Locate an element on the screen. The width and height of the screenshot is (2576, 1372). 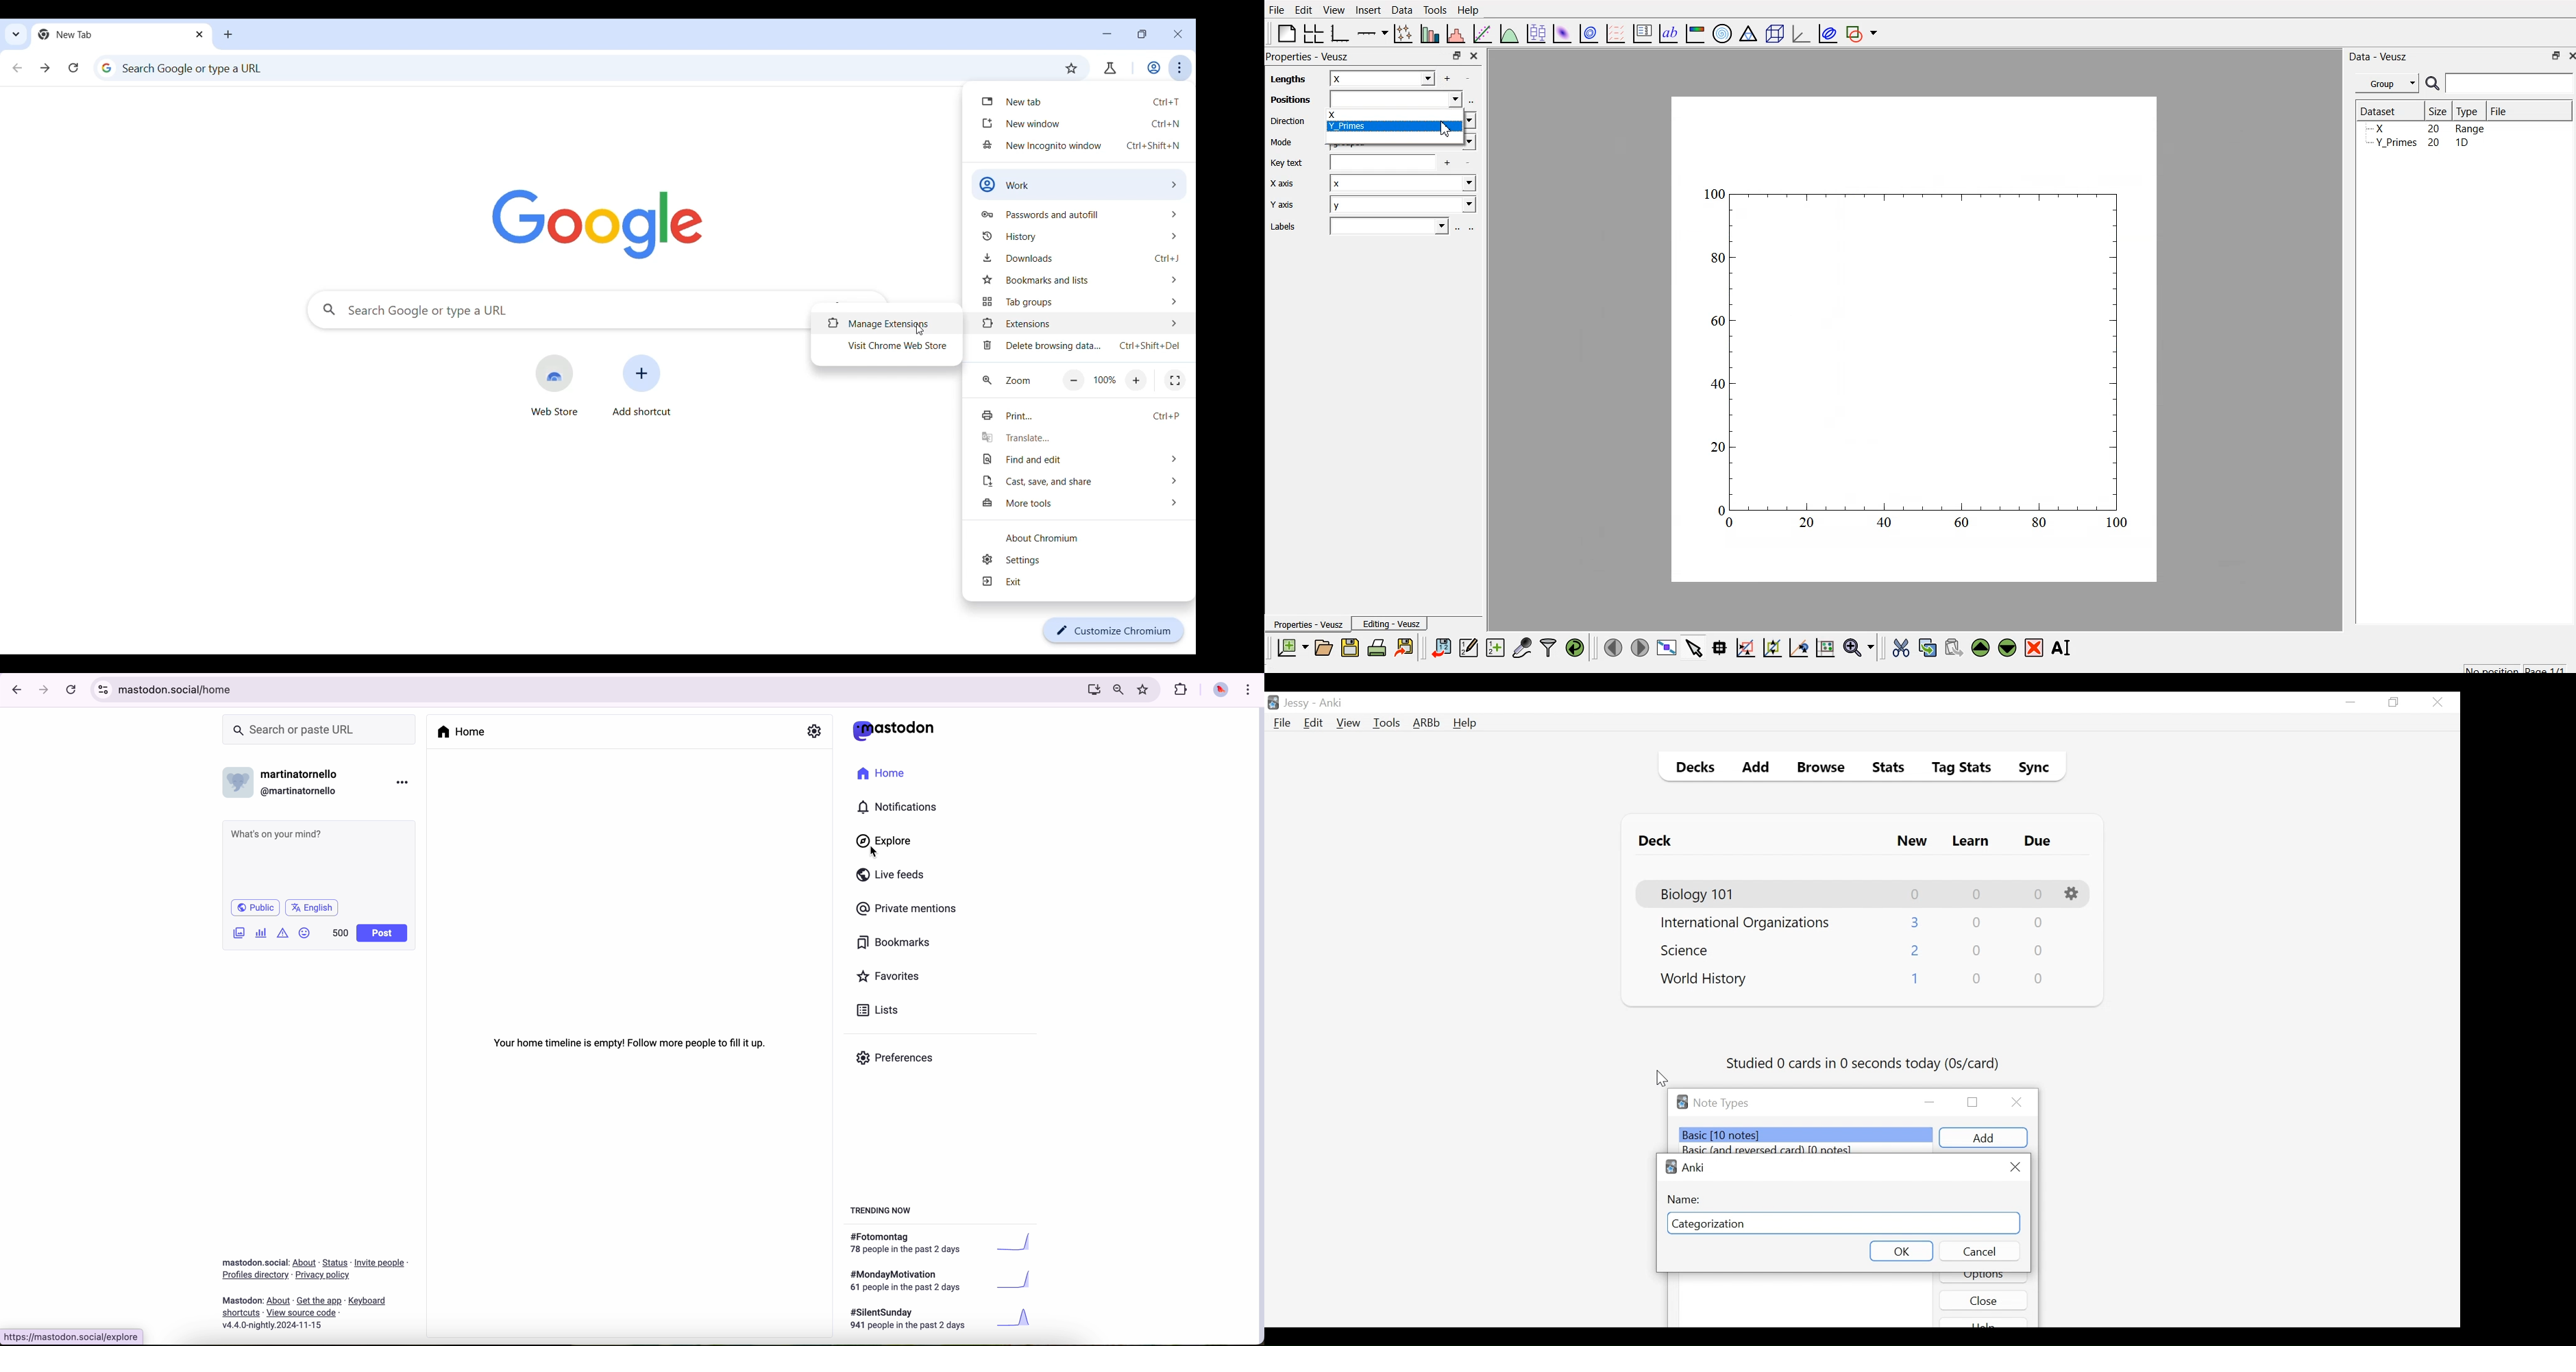
Cursor is located at coordinates (1663, 1079).